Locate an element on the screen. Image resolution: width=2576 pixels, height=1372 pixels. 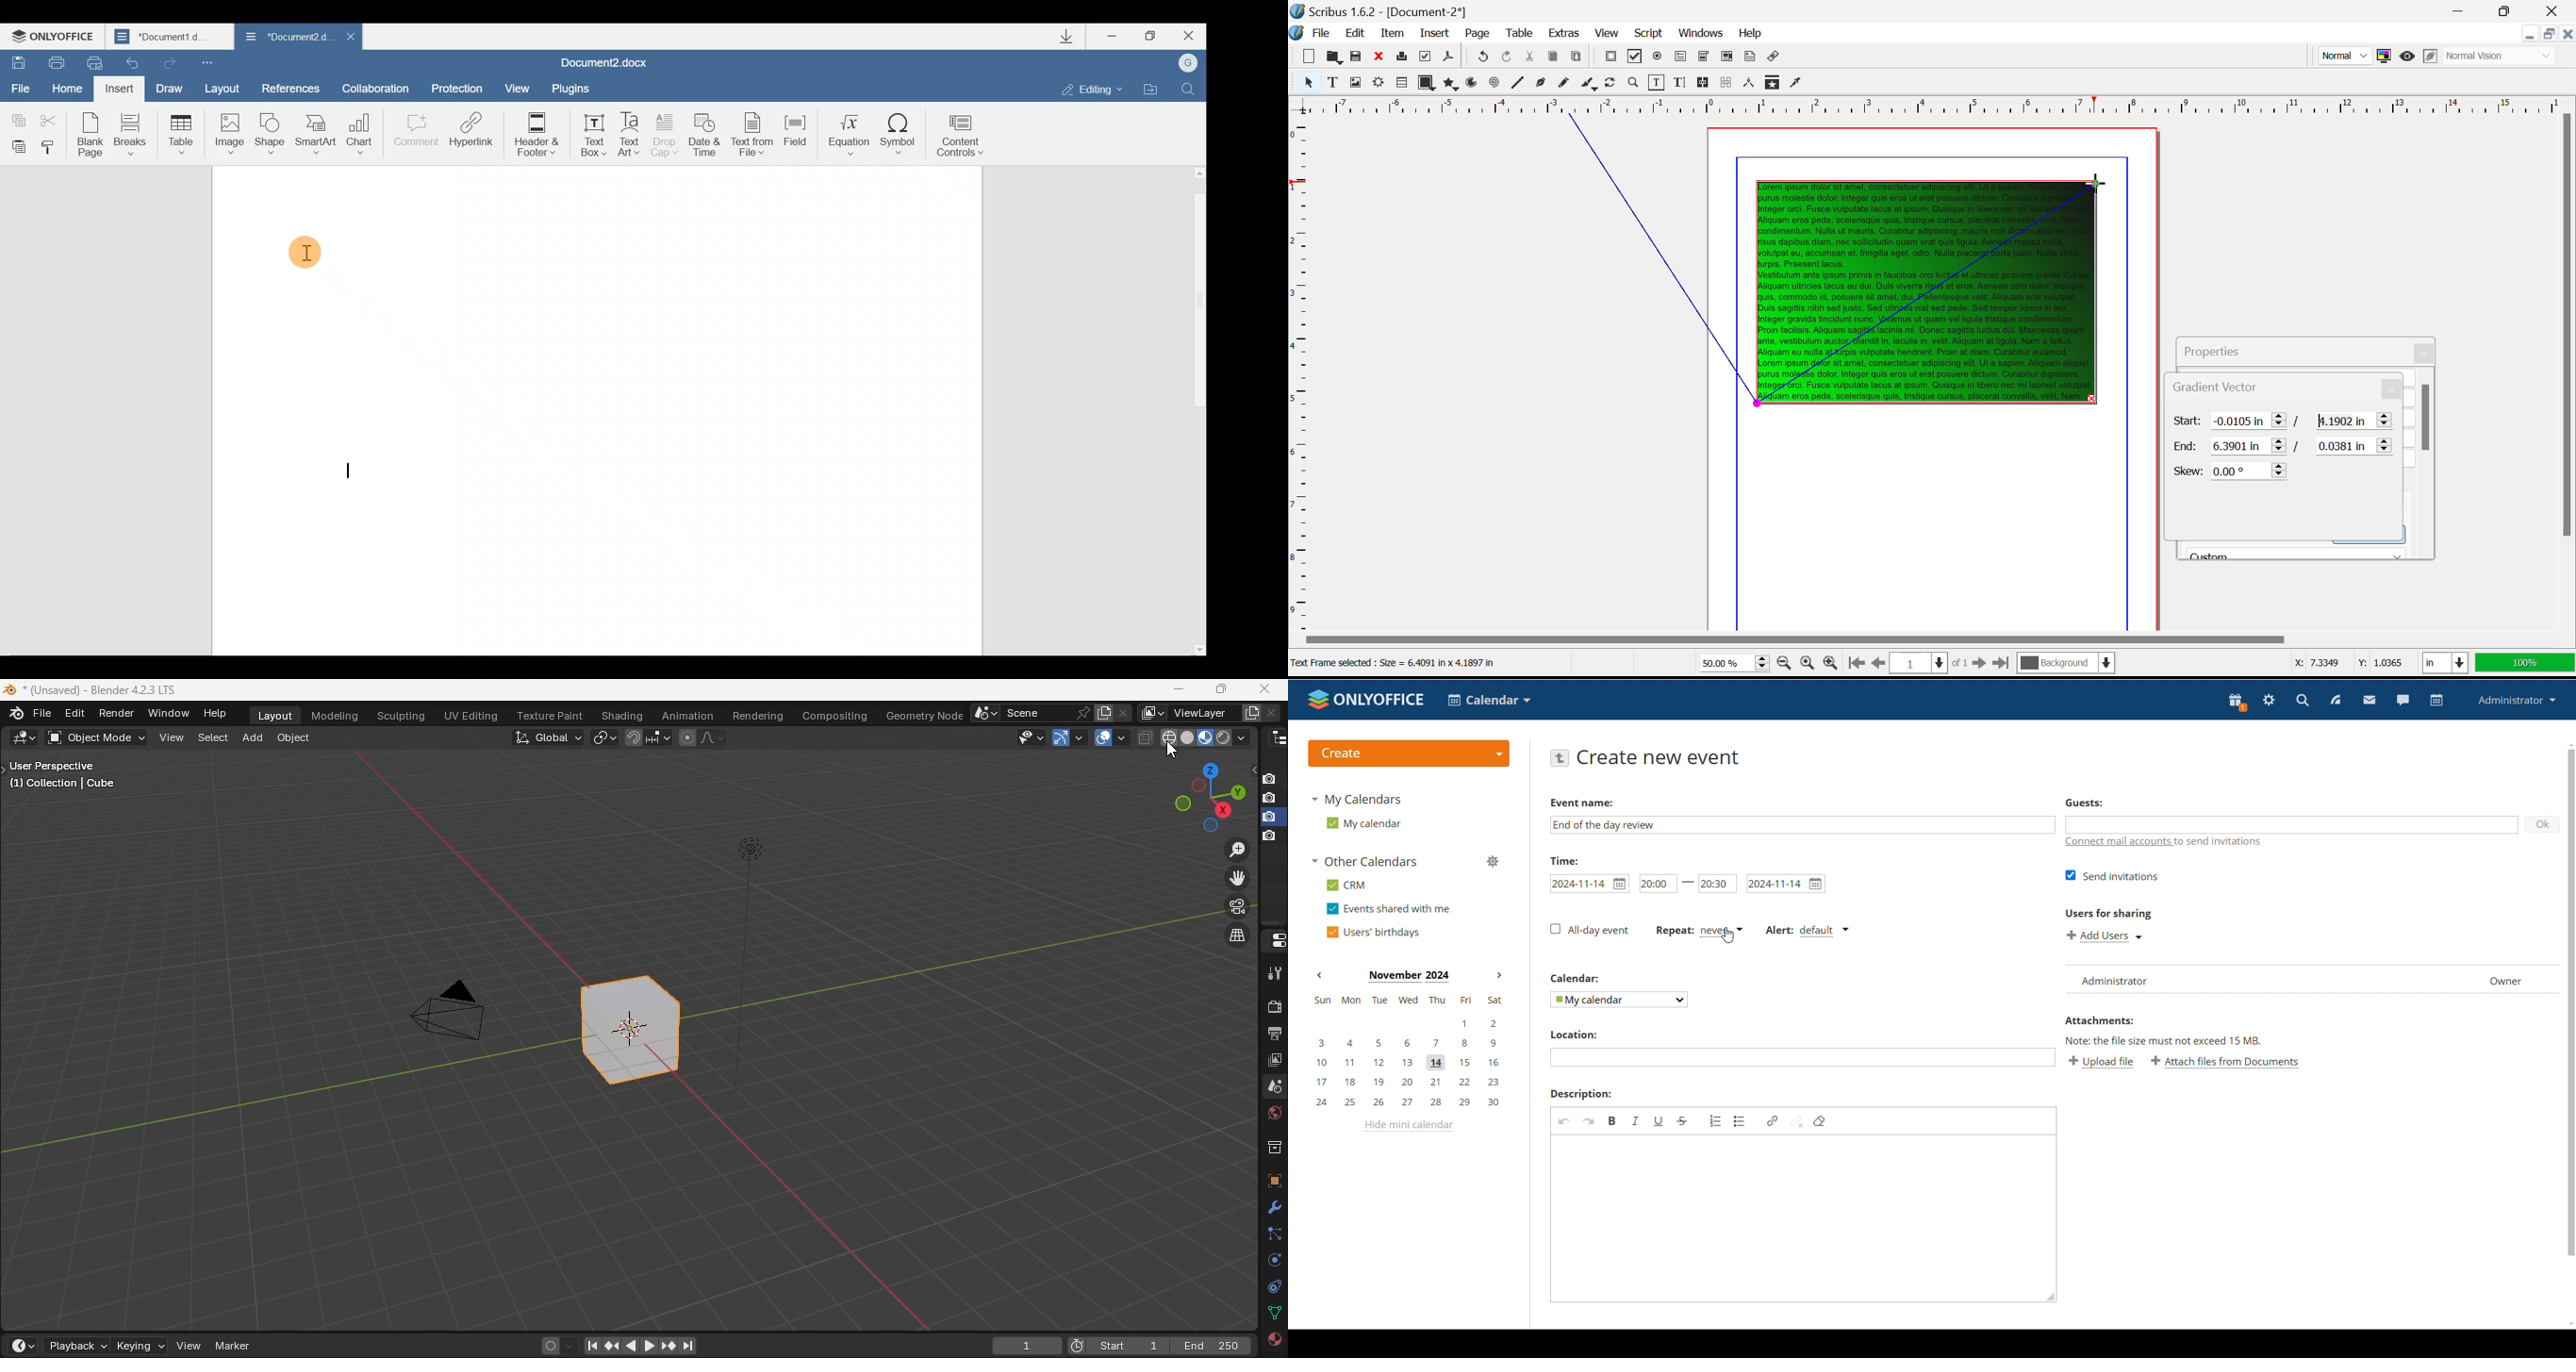
upload file is located at coordinates (2101, 1061).